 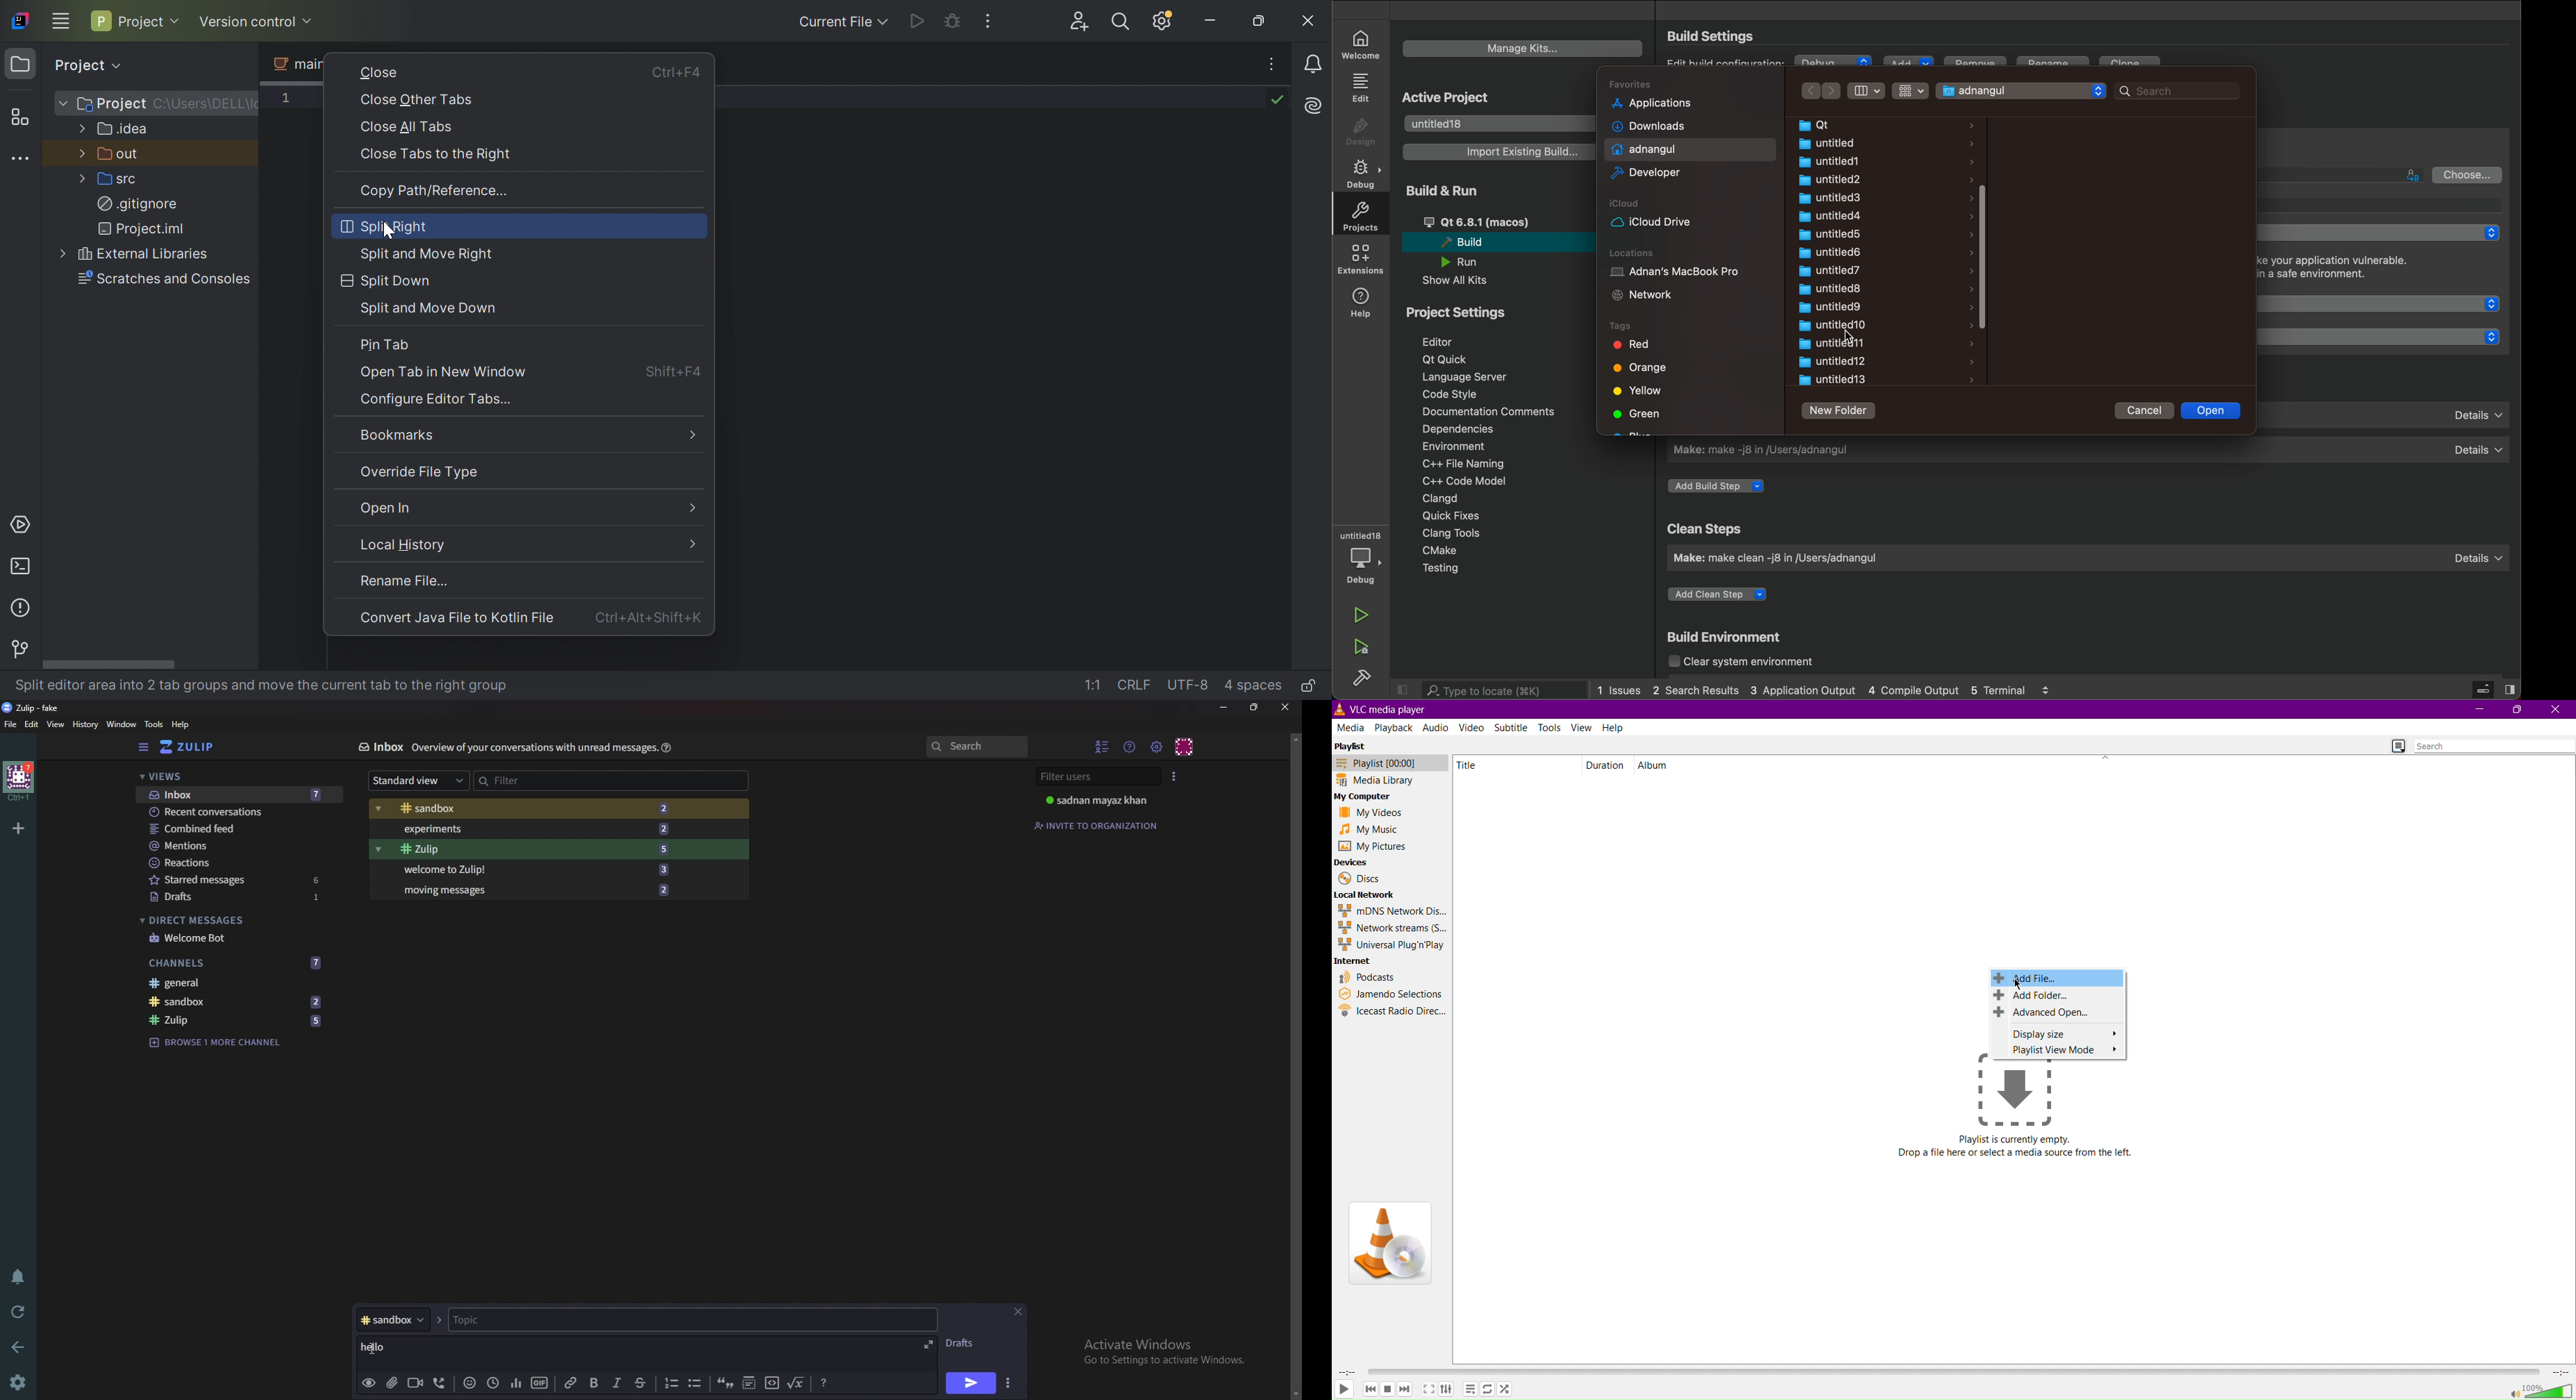 What do you see at coordinates (1386, 763) in the screenshot?
I see `Playlist` at bounding box center [1386, 763].